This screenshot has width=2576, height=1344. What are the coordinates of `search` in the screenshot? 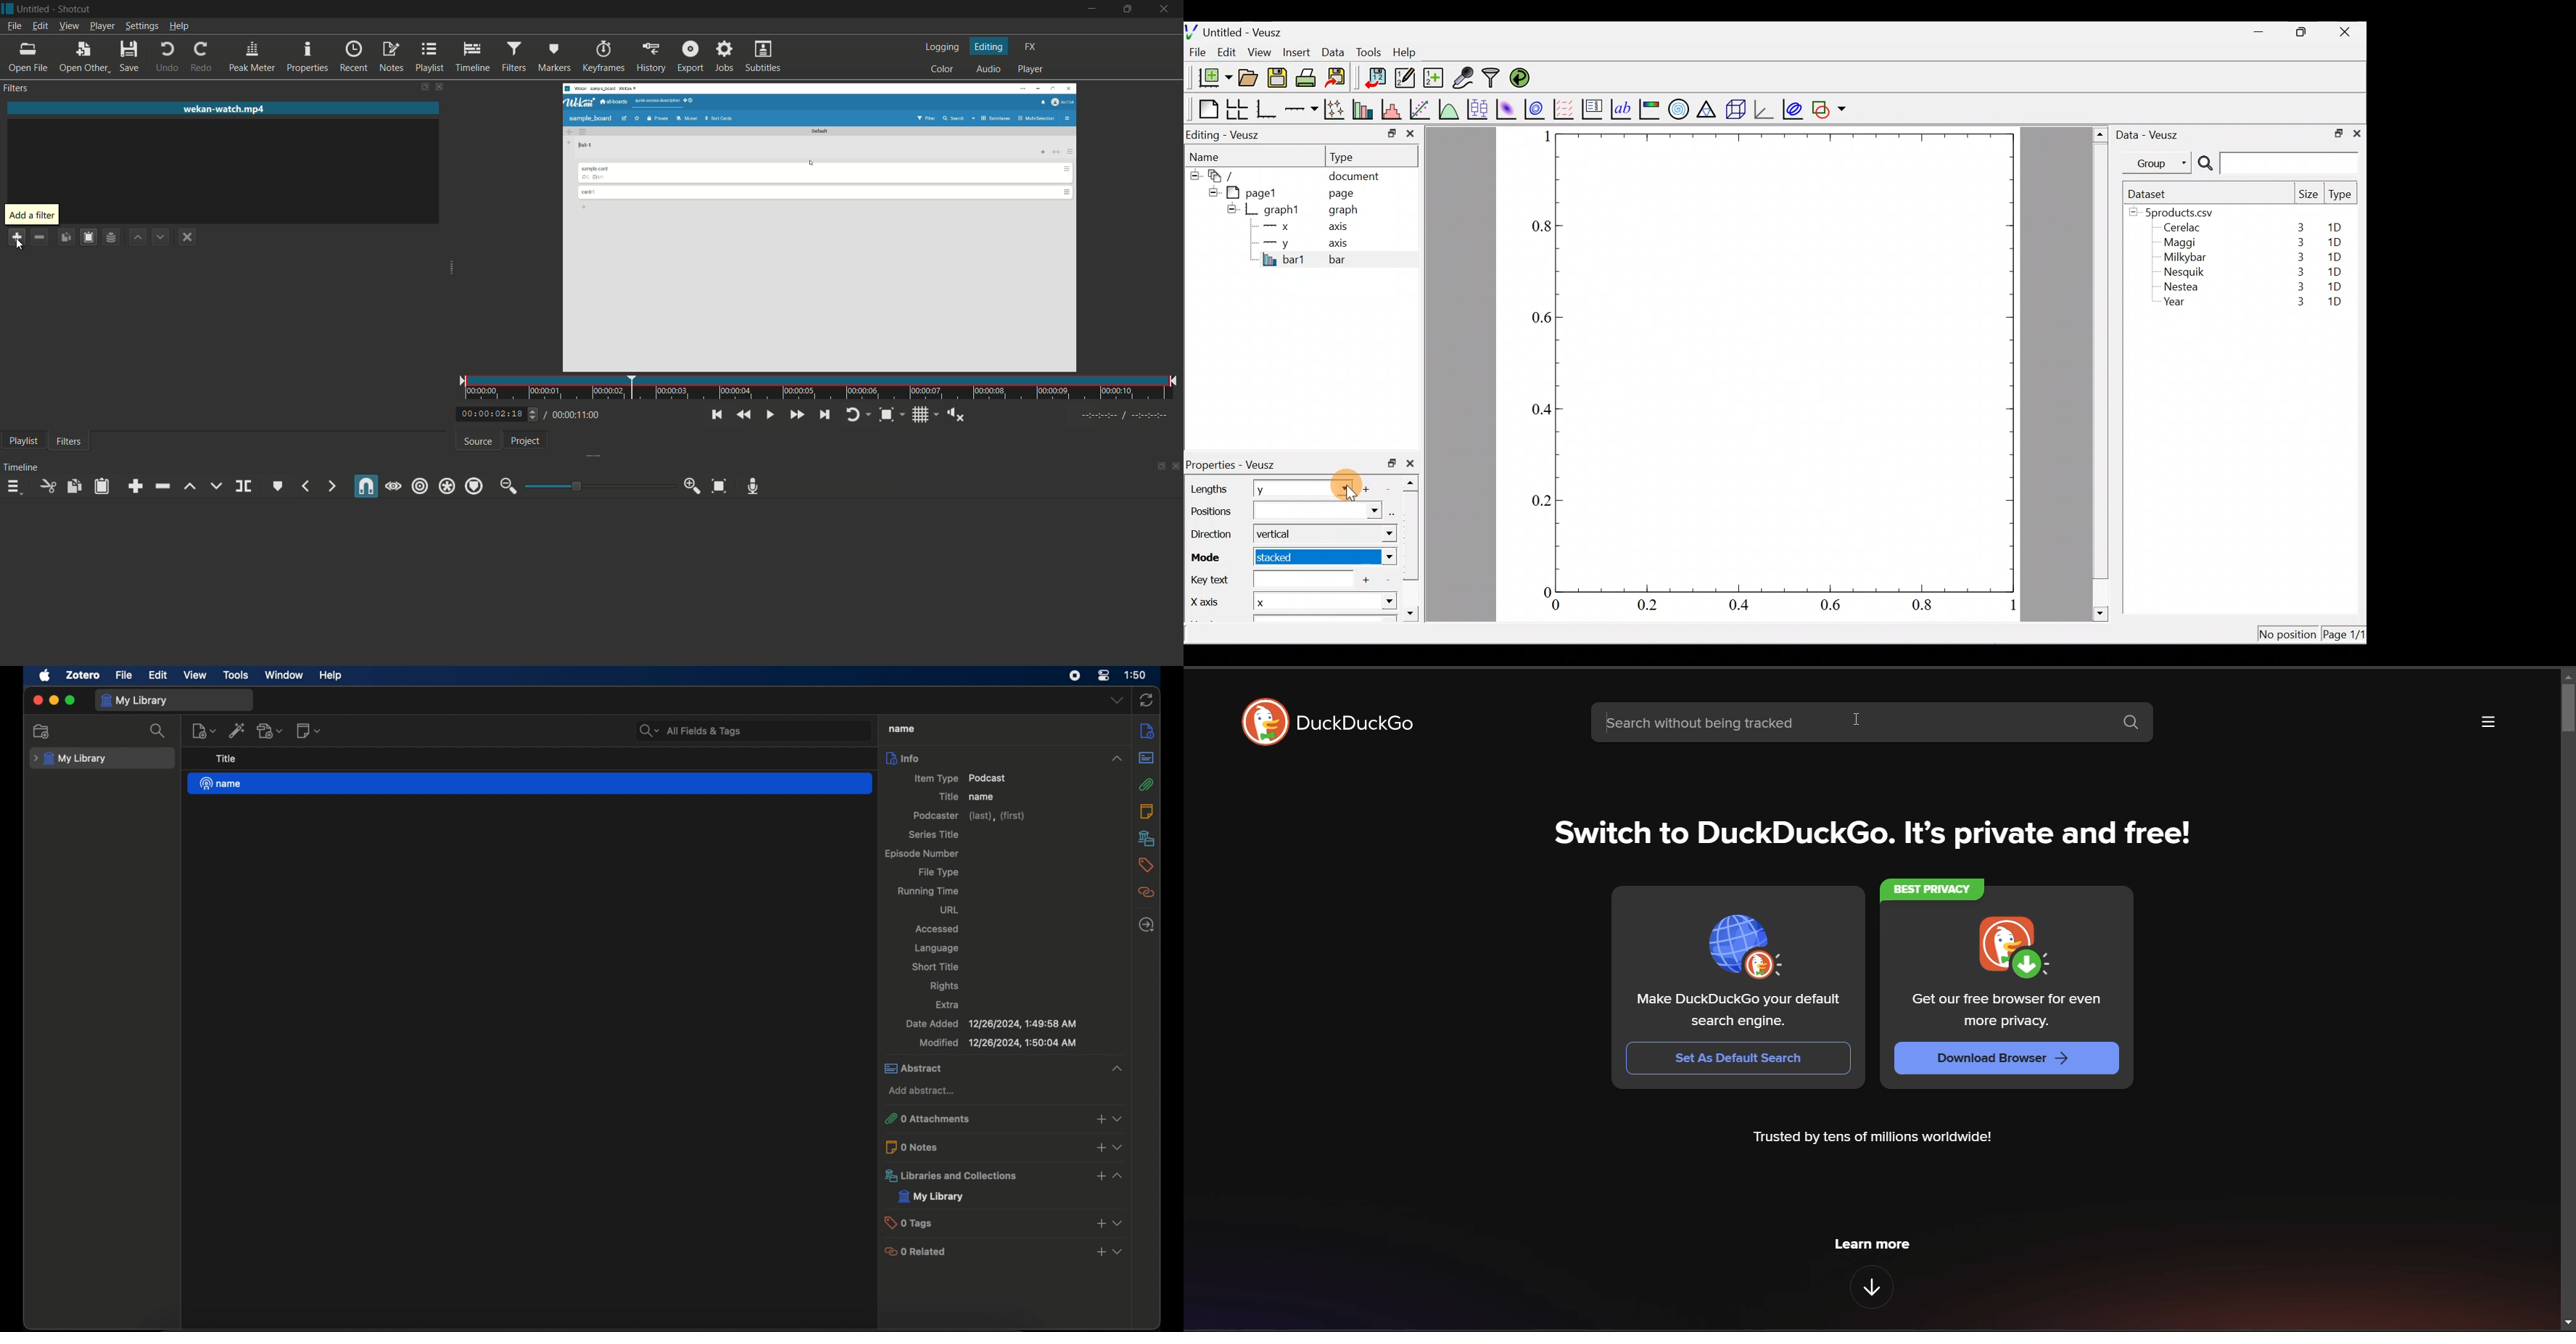 It's located at (157, 731).